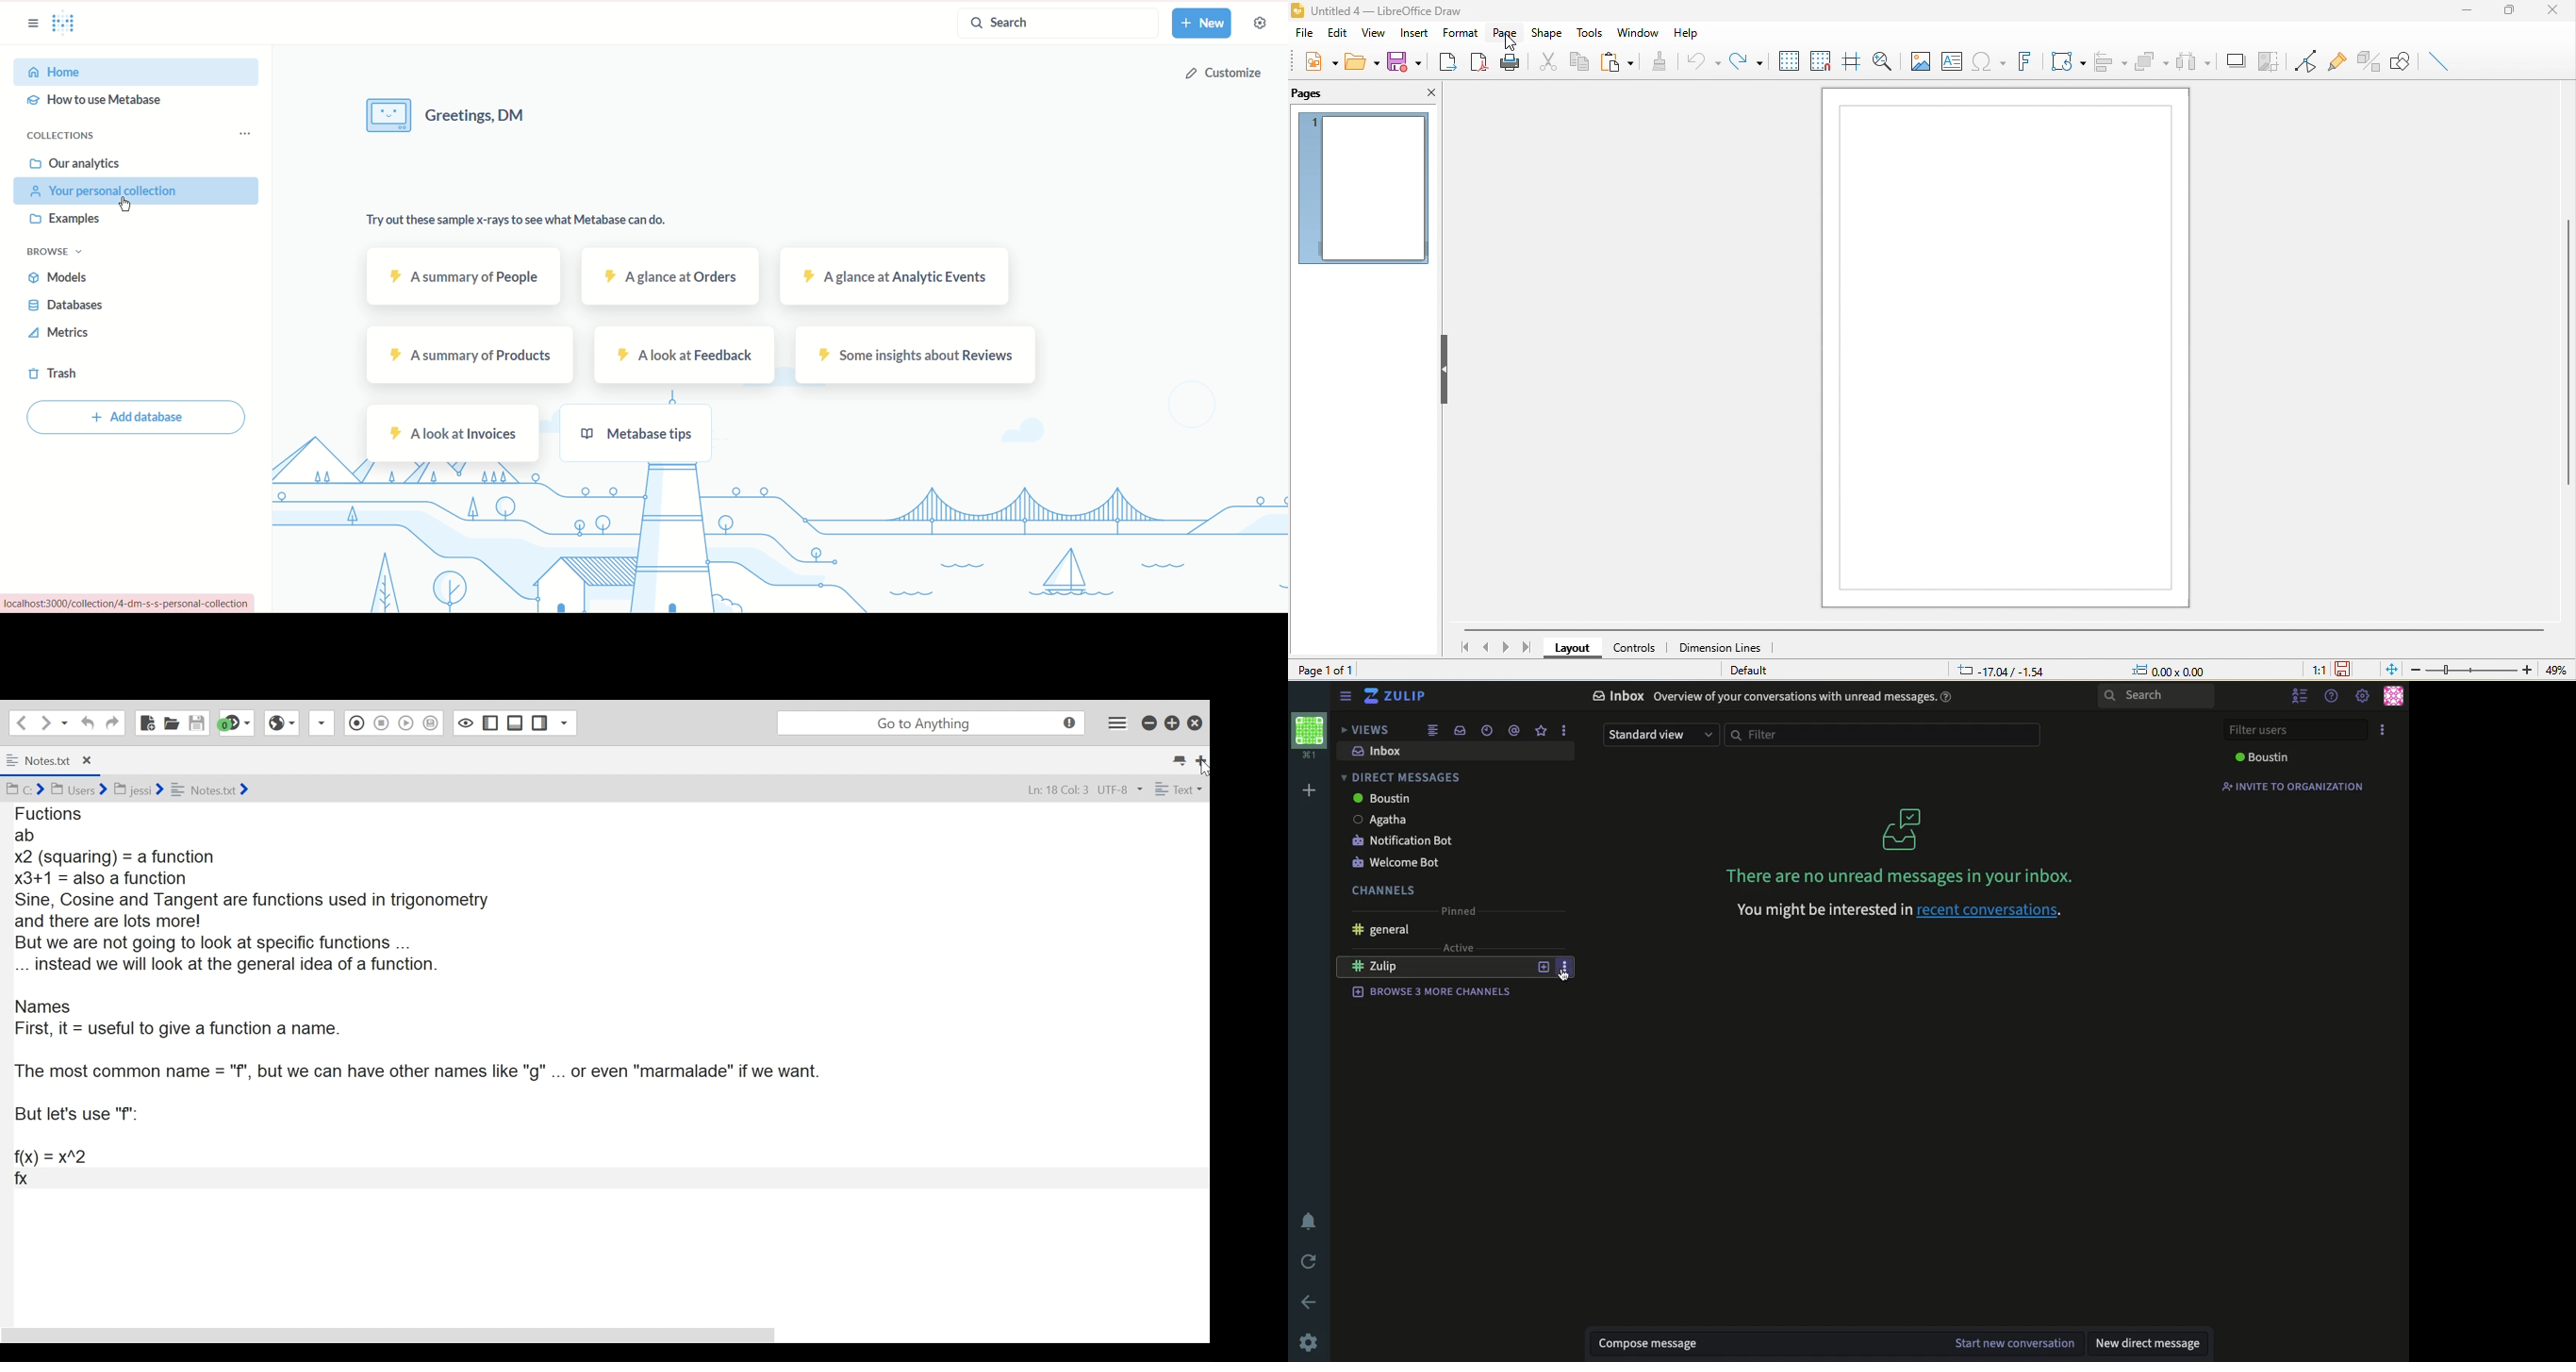  I want to click on Zulip, so click(1398, 697).